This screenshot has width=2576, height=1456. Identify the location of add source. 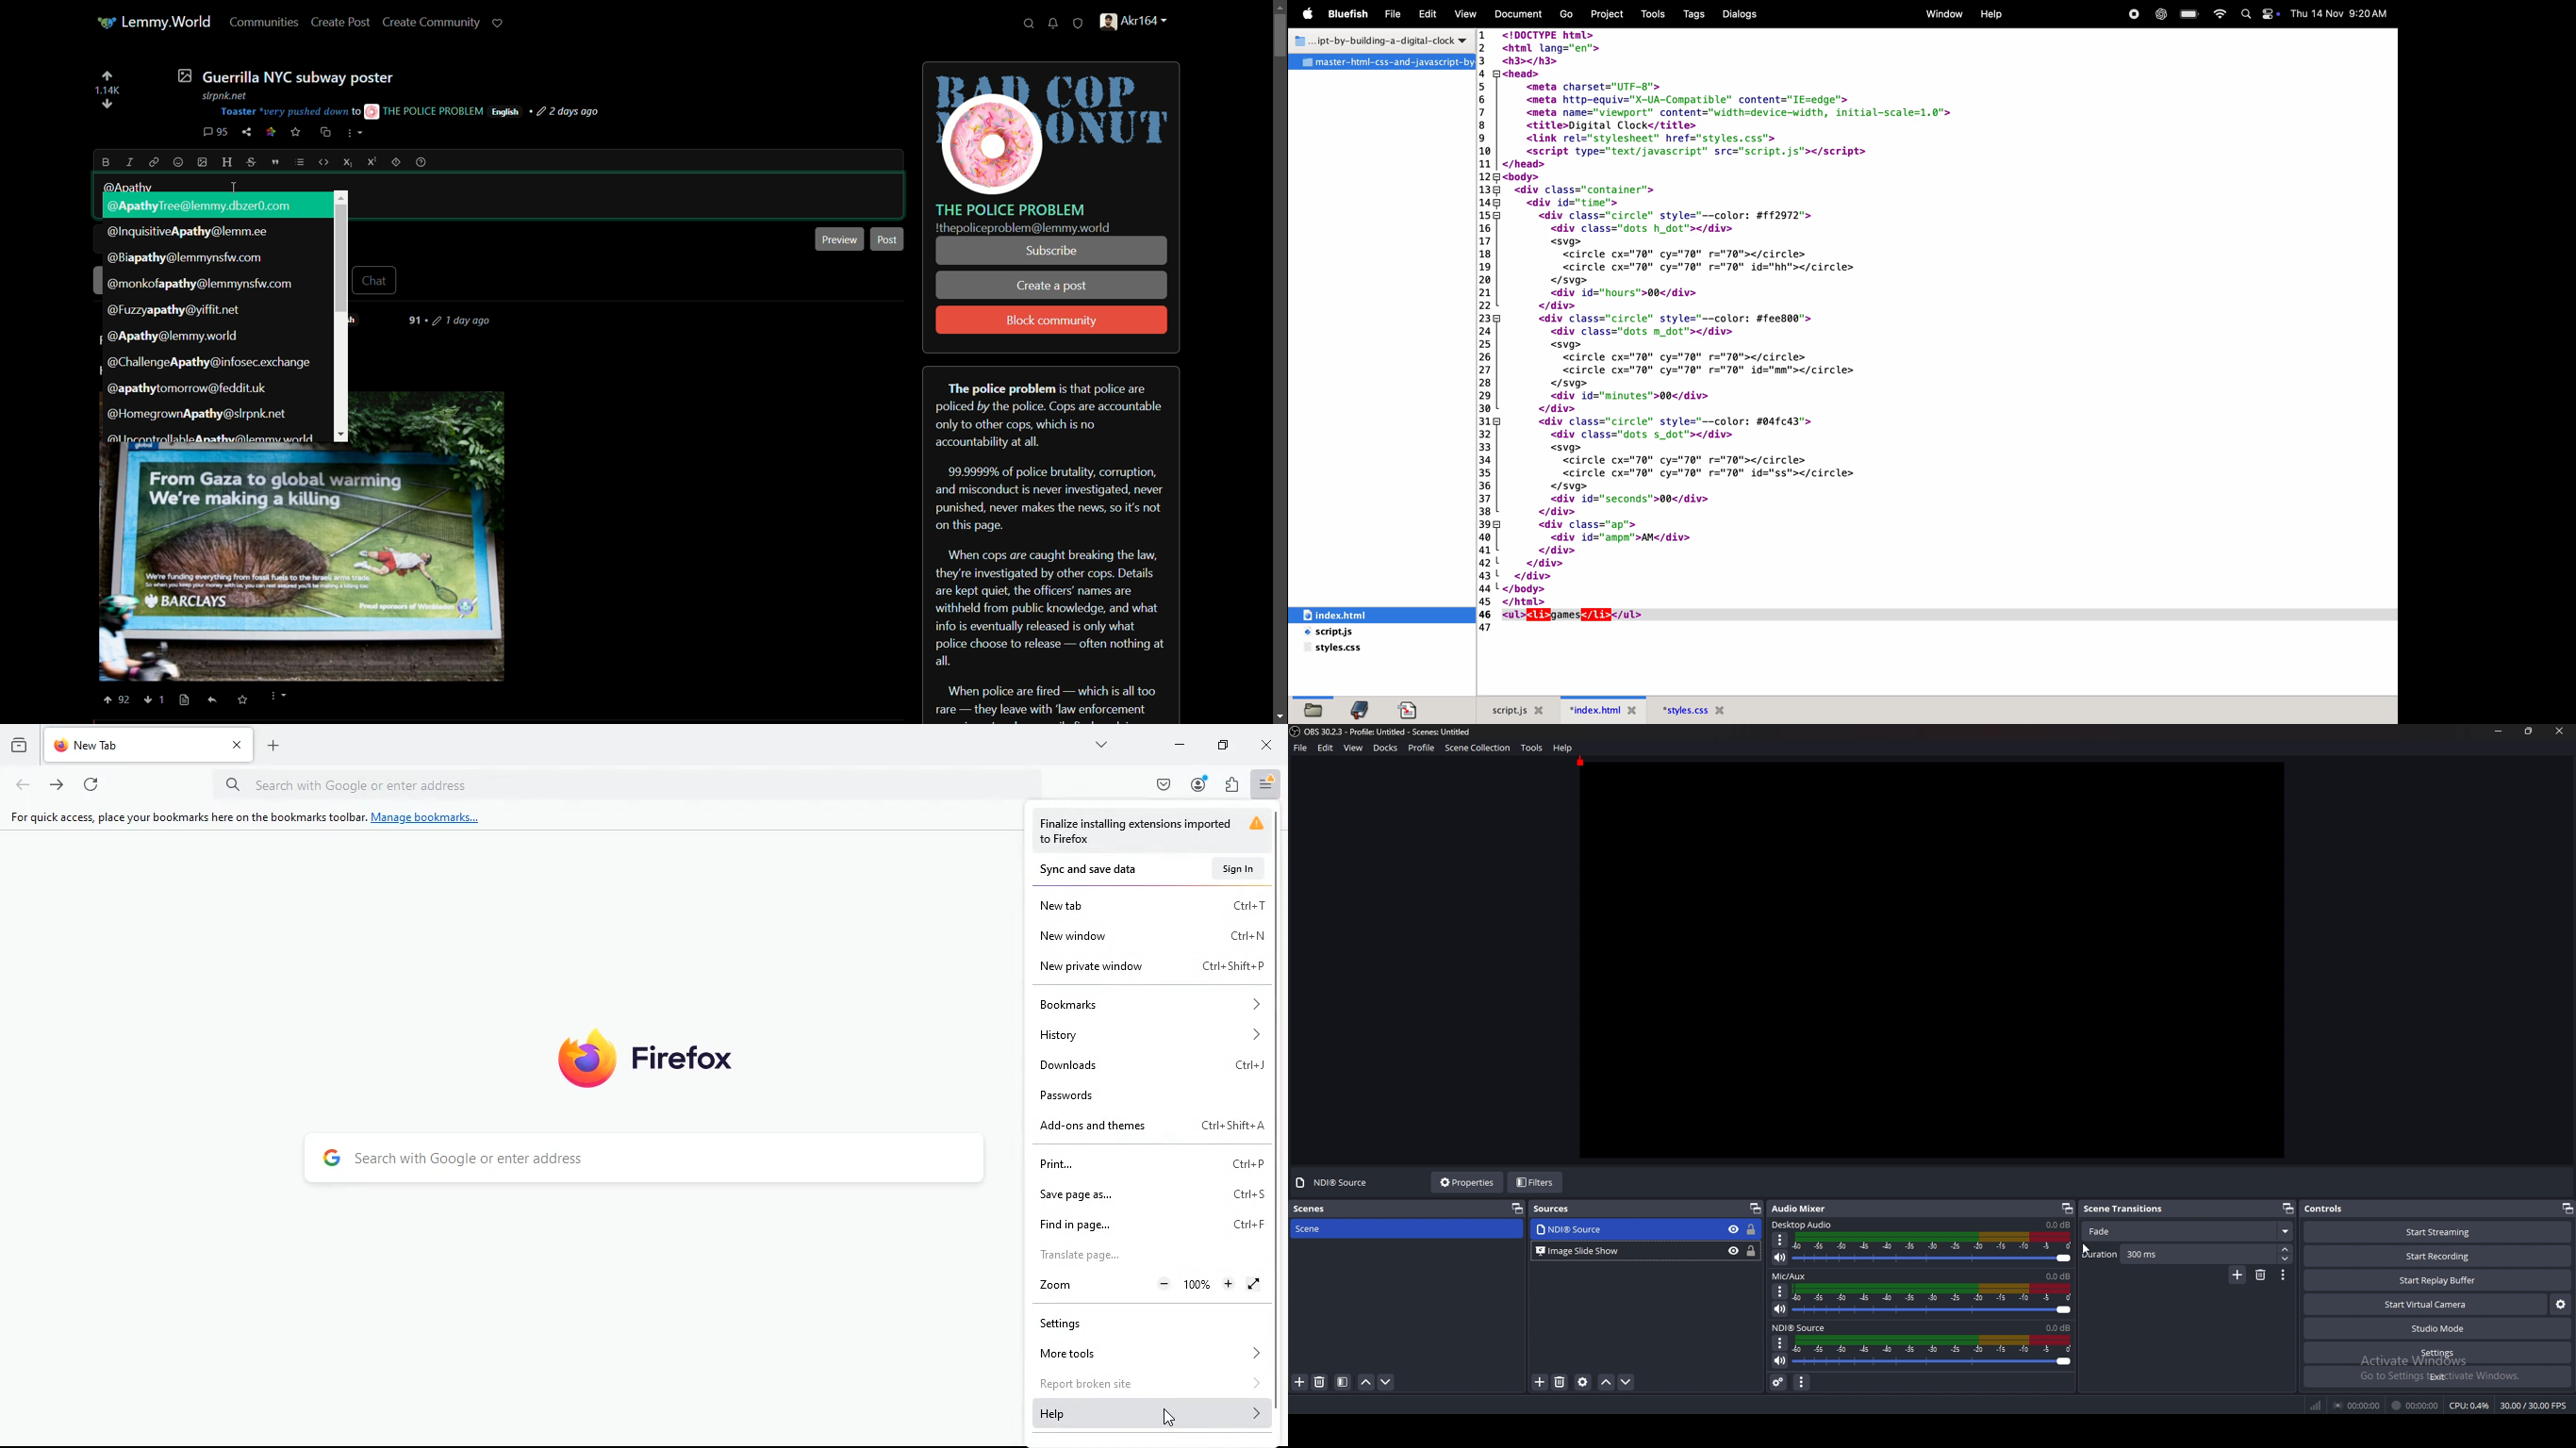
(1540, 1382).